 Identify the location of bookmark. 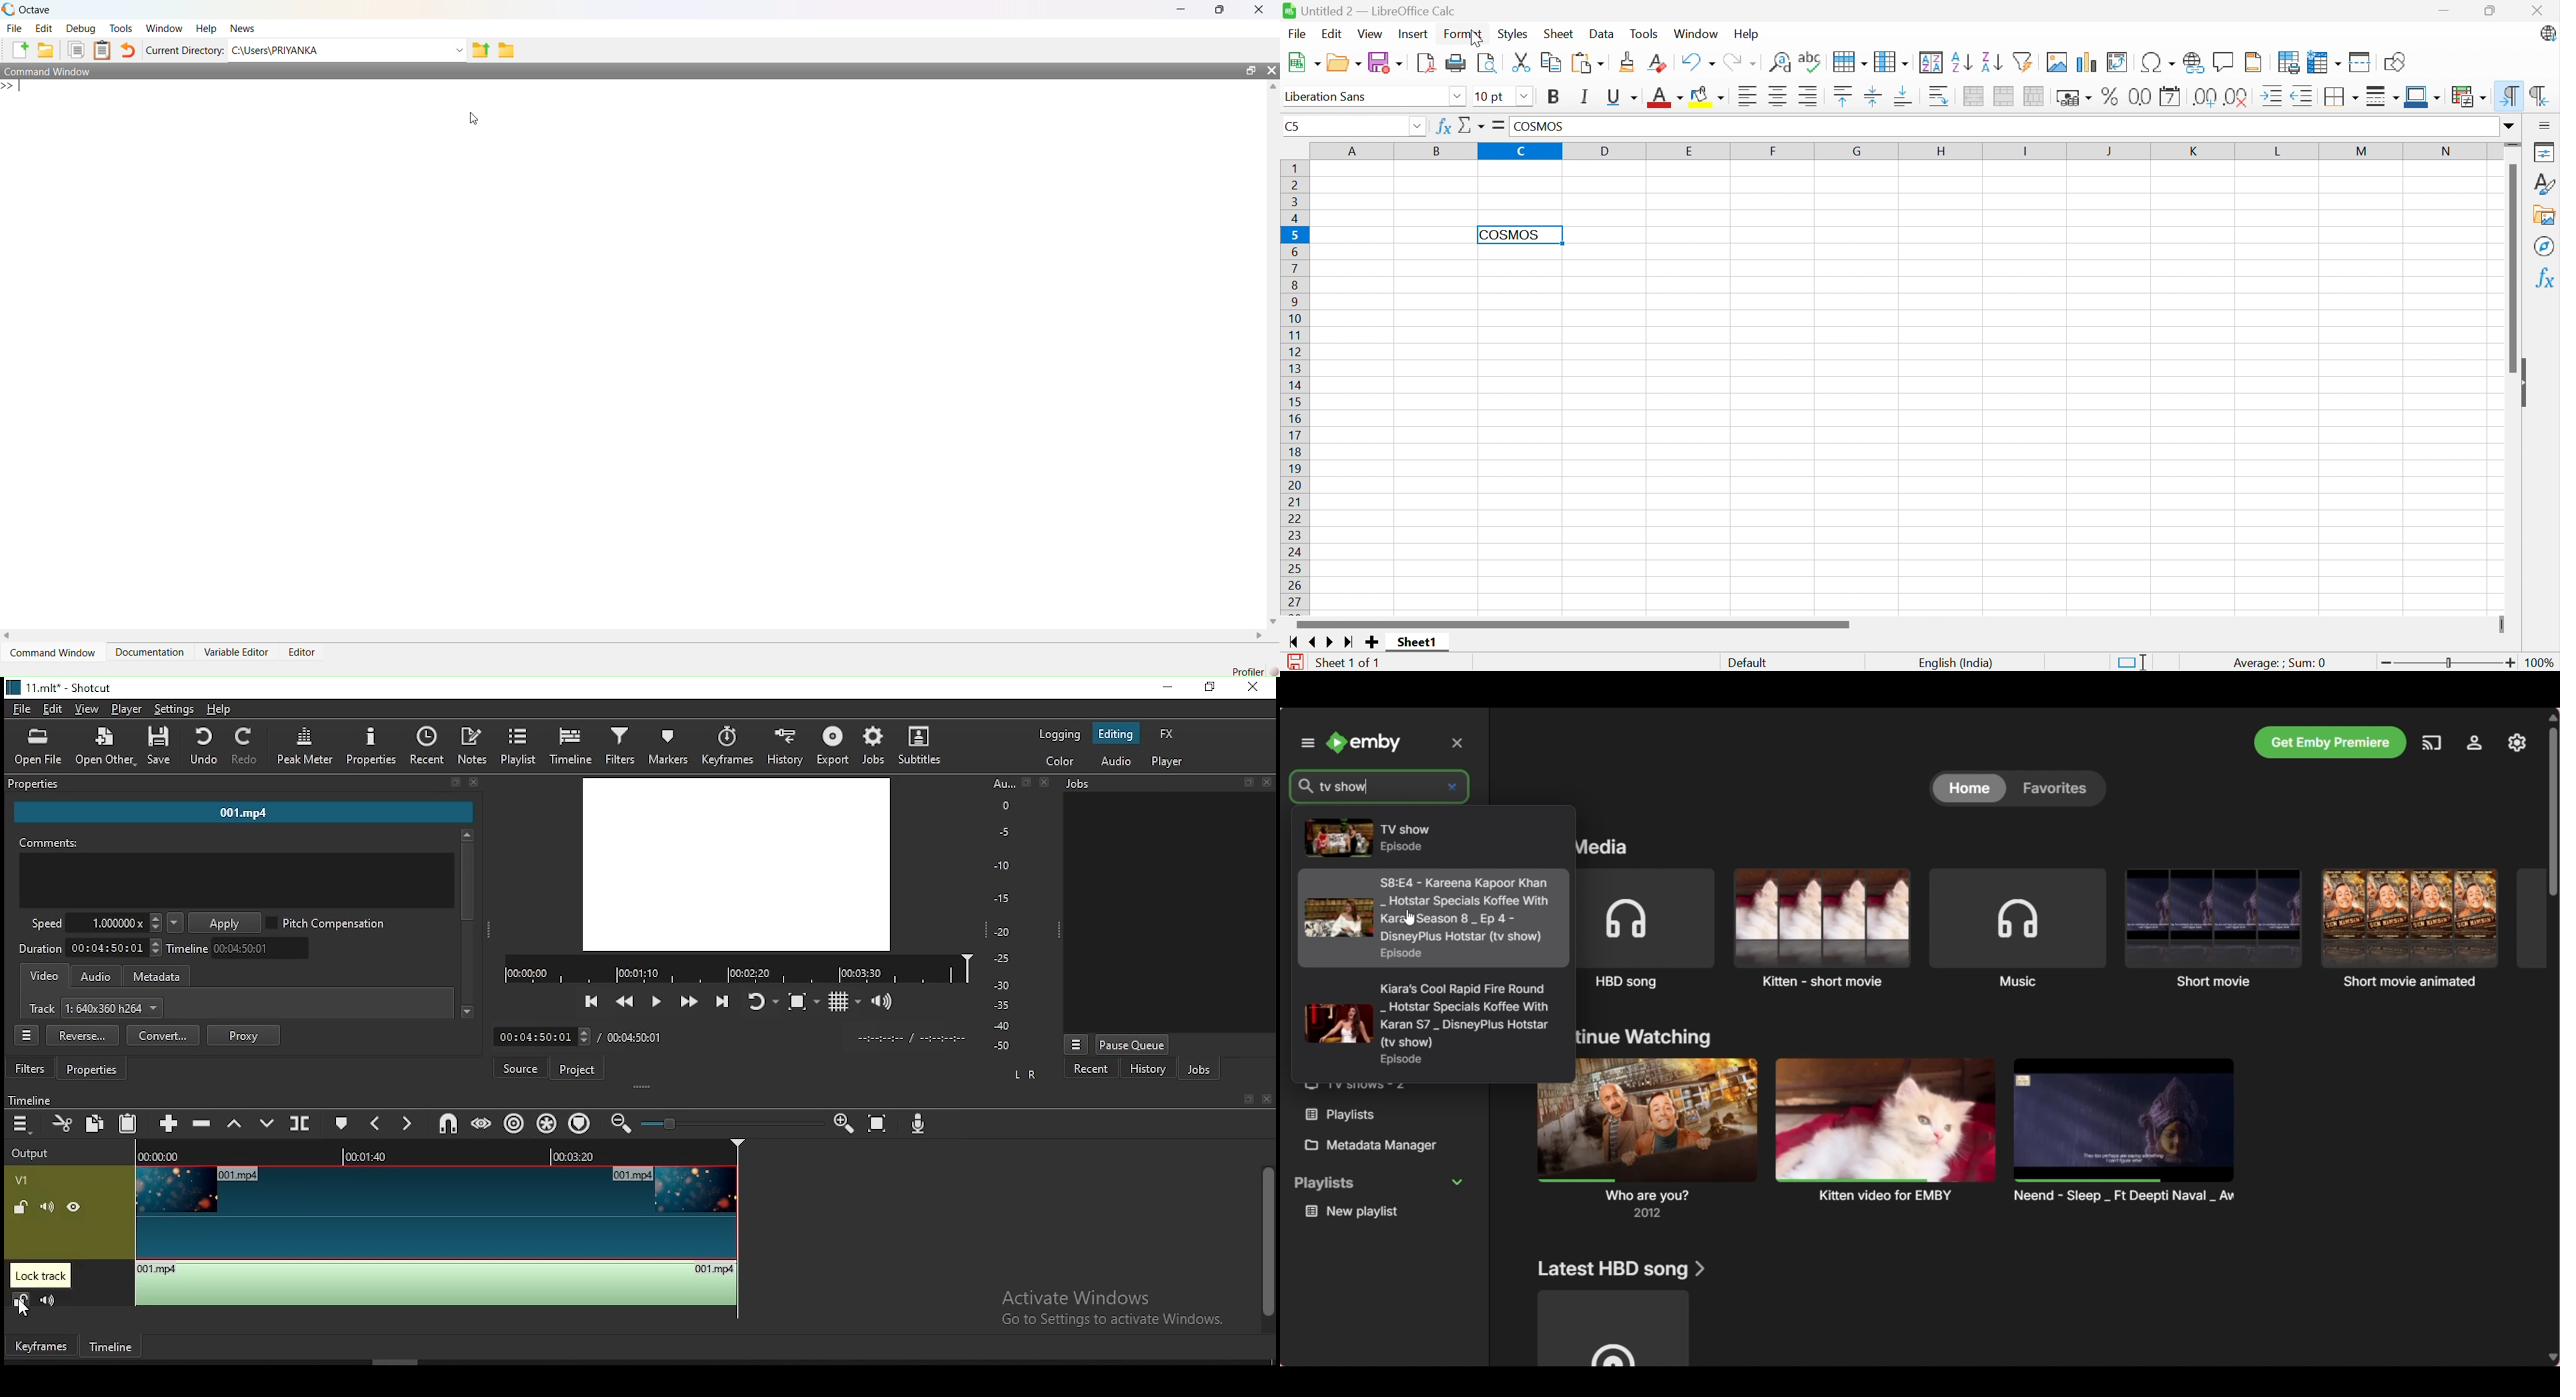
(1246, 1099).